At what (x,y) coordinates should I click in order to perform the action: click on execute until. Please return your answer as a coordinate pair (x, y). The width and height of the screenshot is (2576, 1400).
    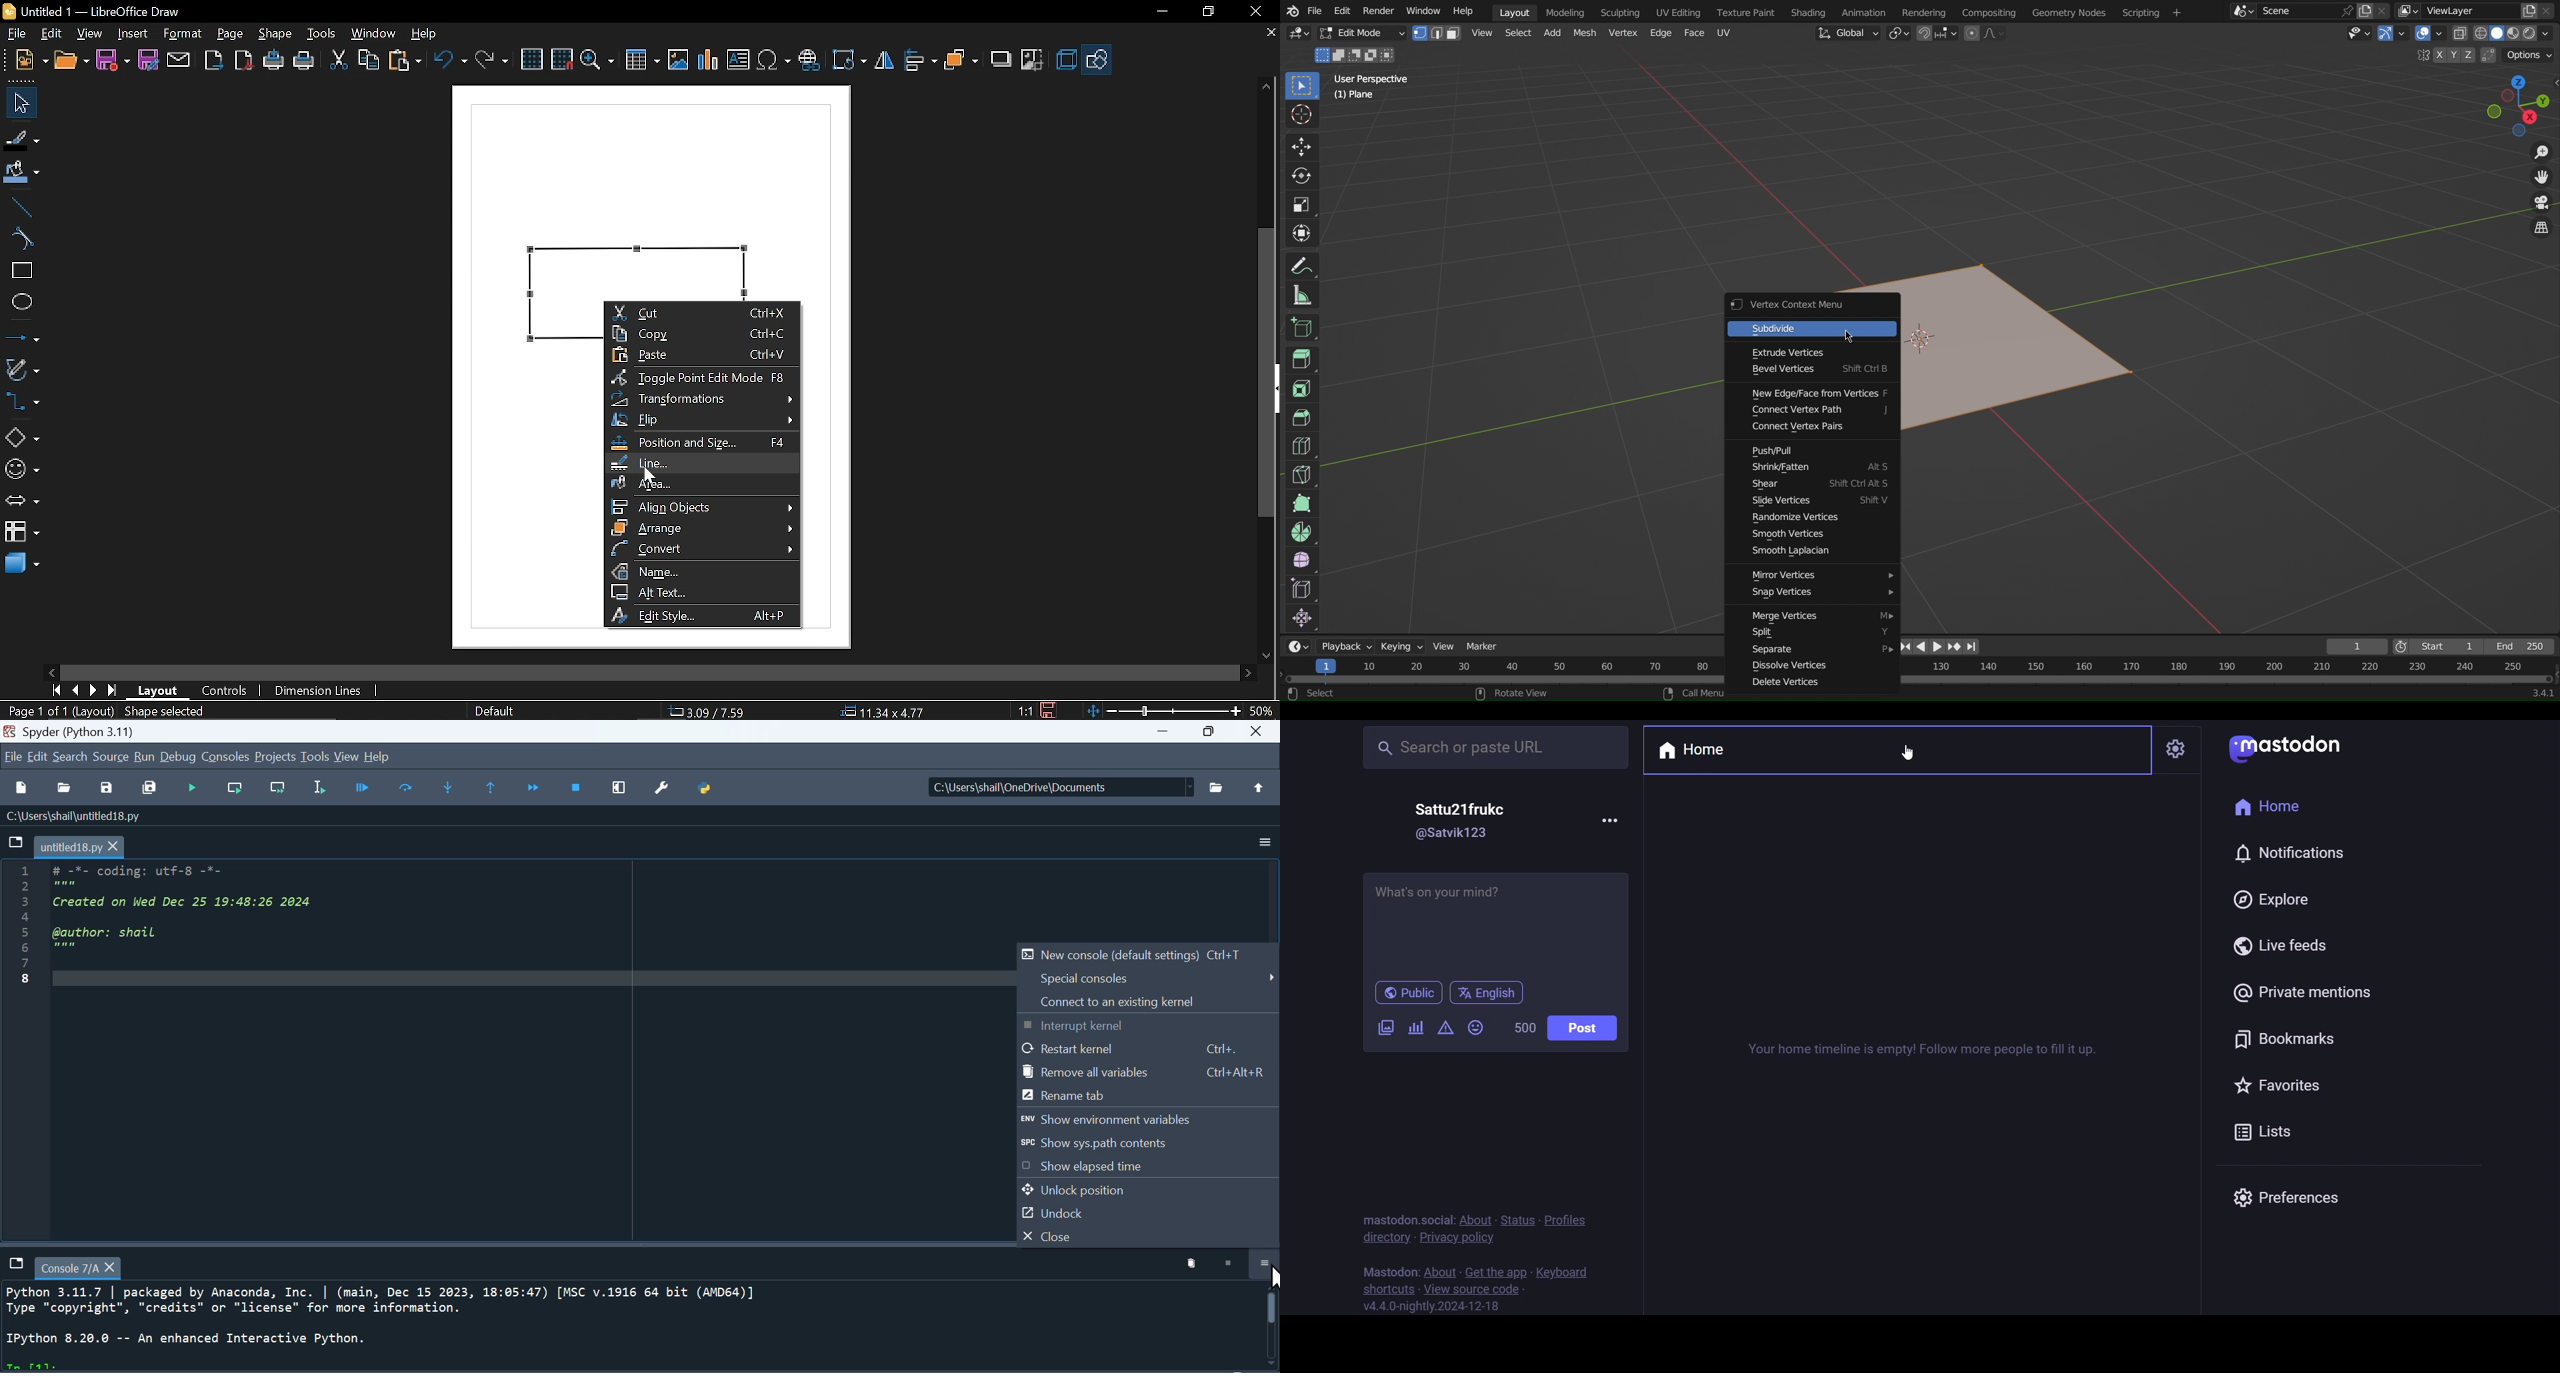
    Looking at the image, I should click on (491, 787).